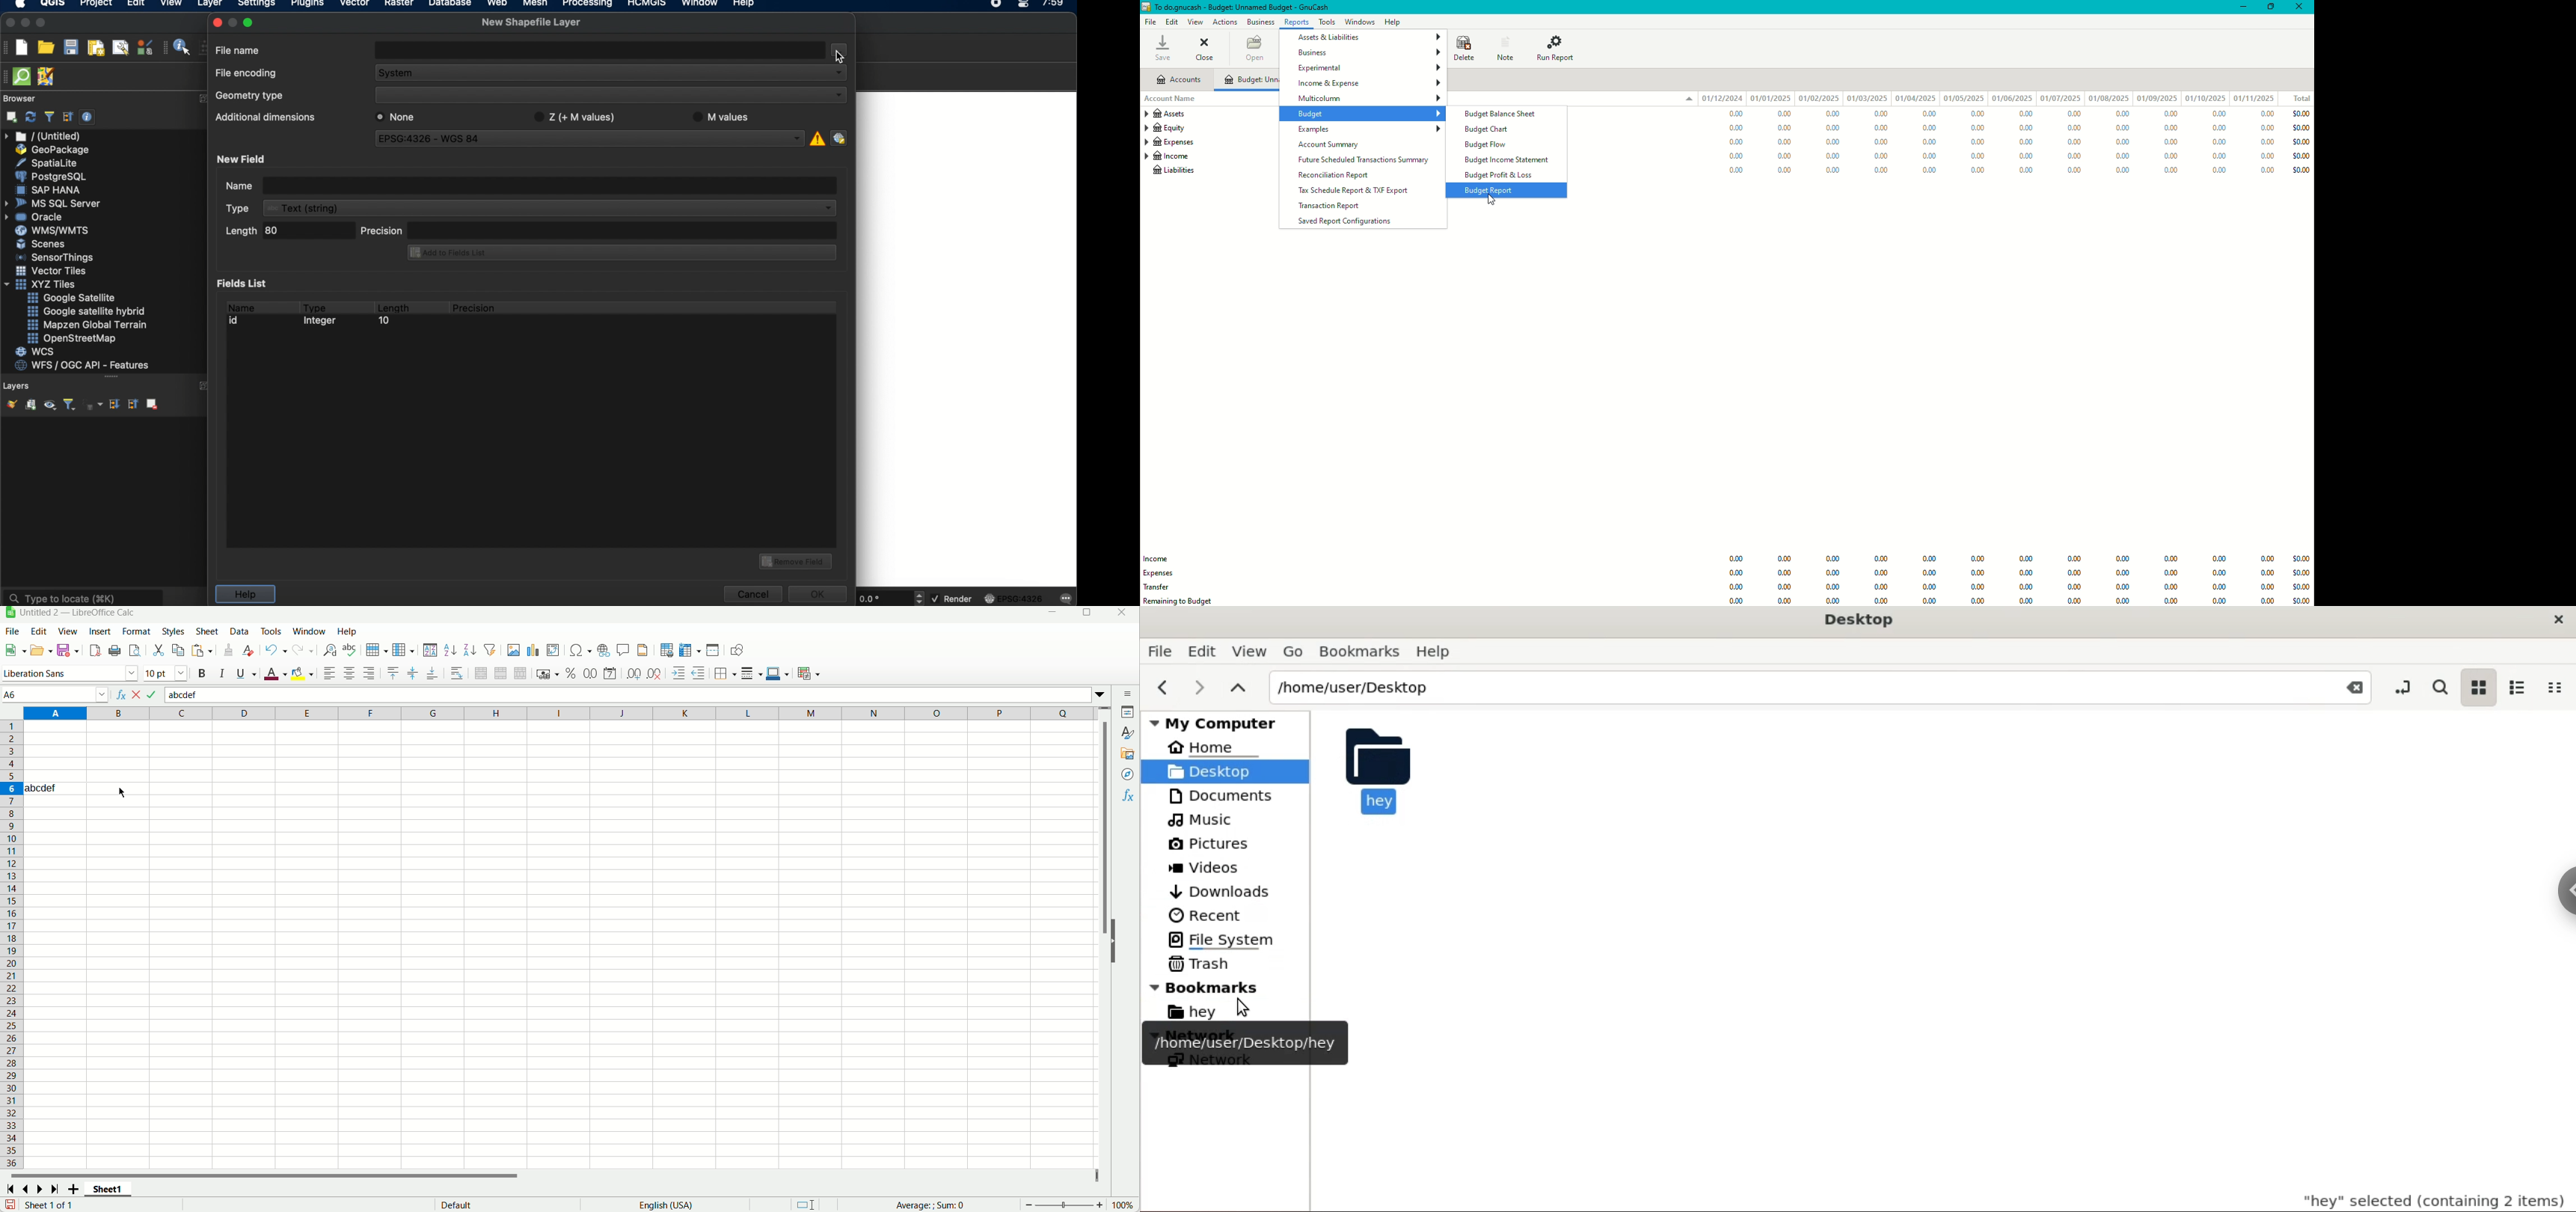  I want to click on mesh, so click(535, 4).